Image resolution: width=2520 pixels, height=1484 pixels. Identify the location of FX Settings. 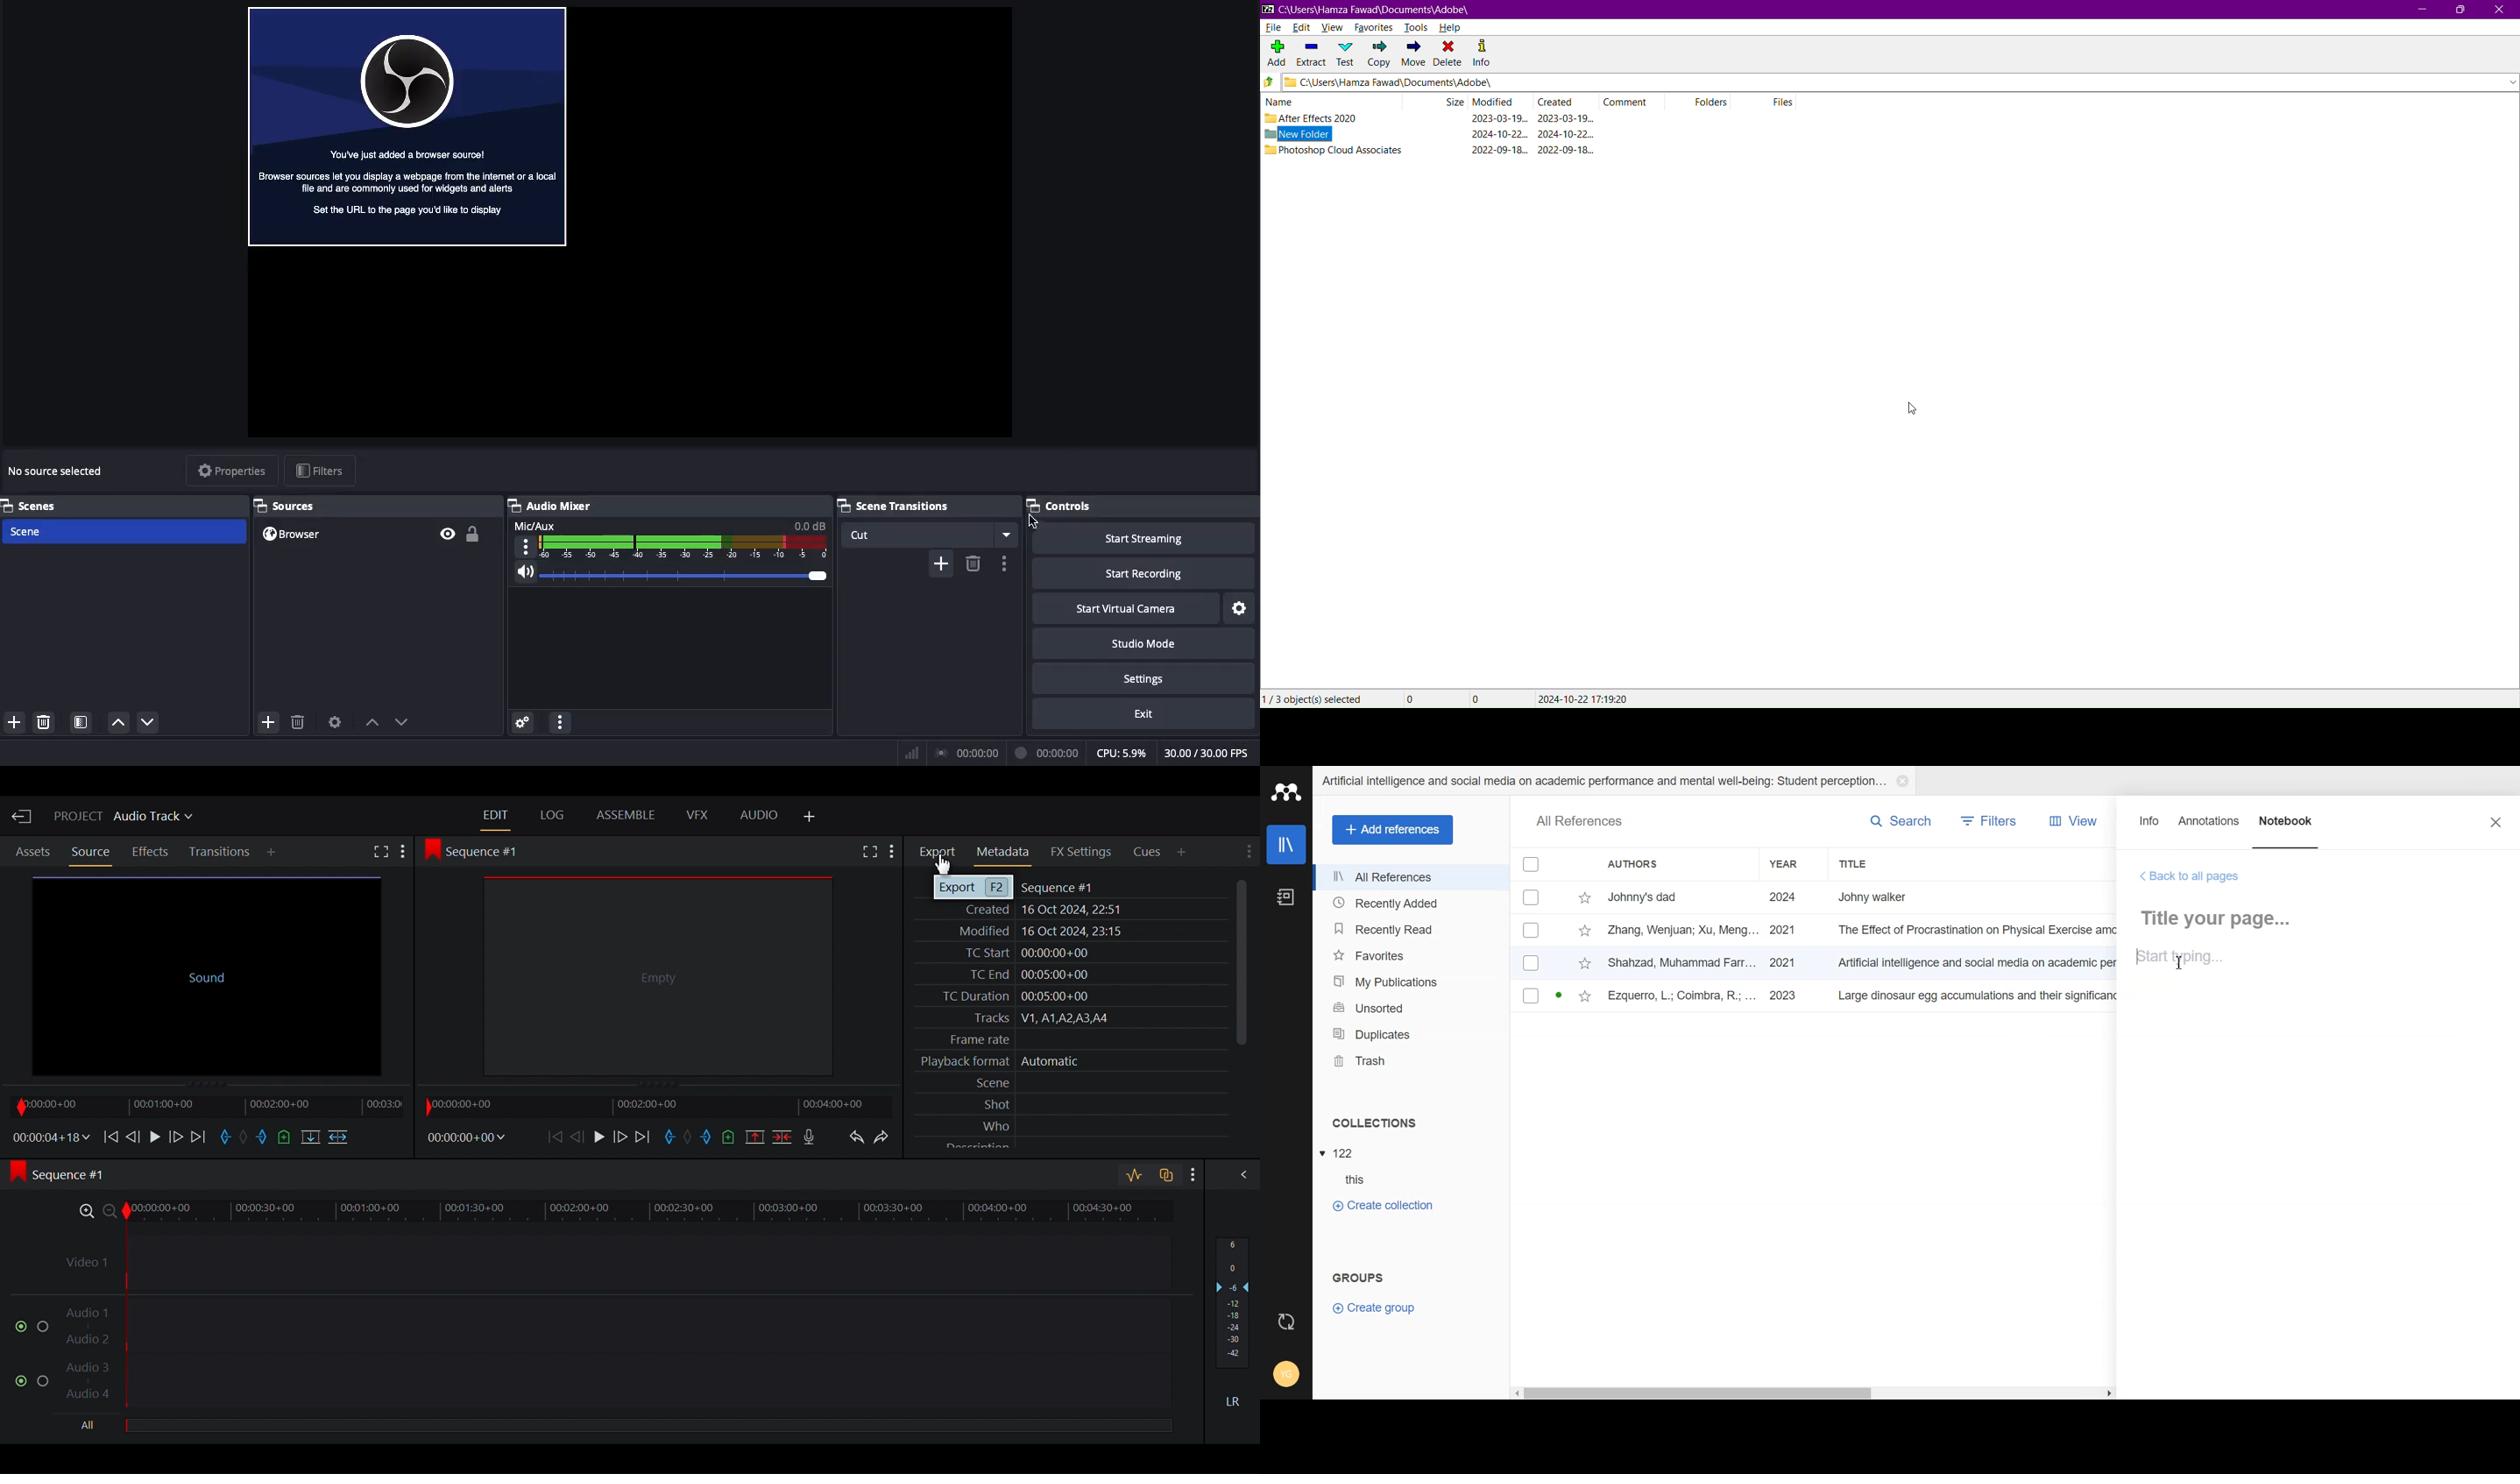
(1082, 851).